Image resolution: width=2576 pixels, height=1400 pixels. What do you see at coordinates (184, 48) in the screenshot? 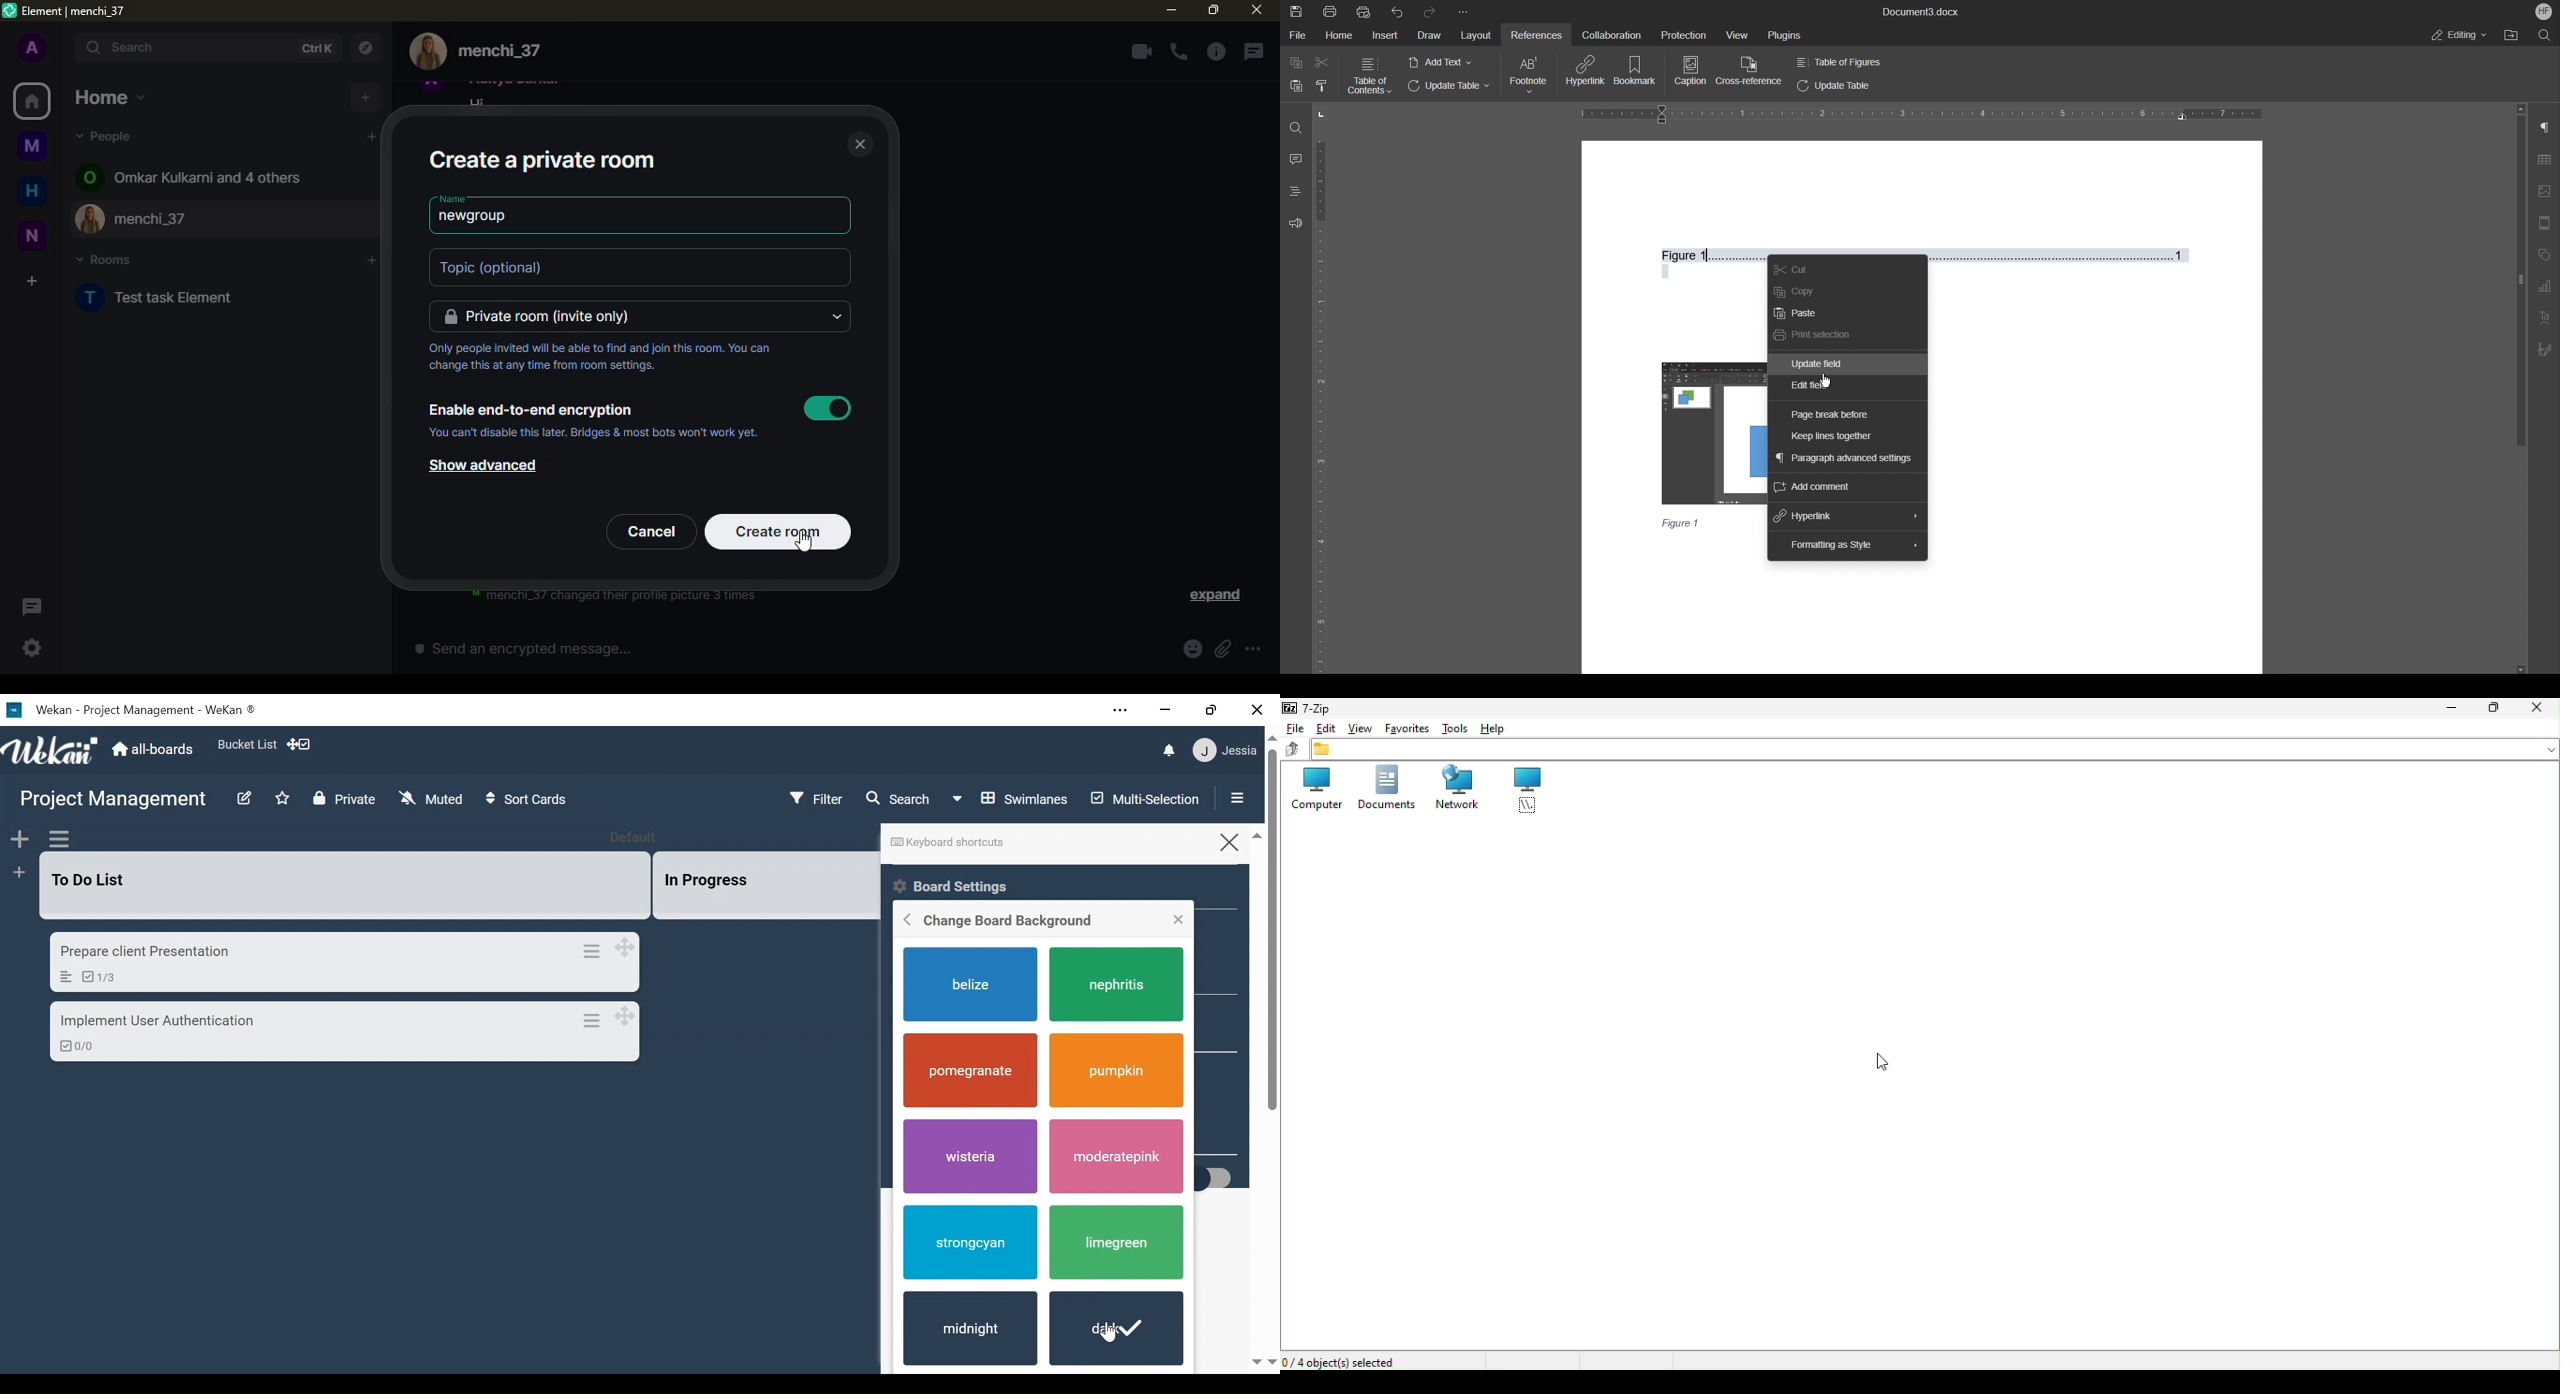
I see `search` at bounding box center [184, 48].